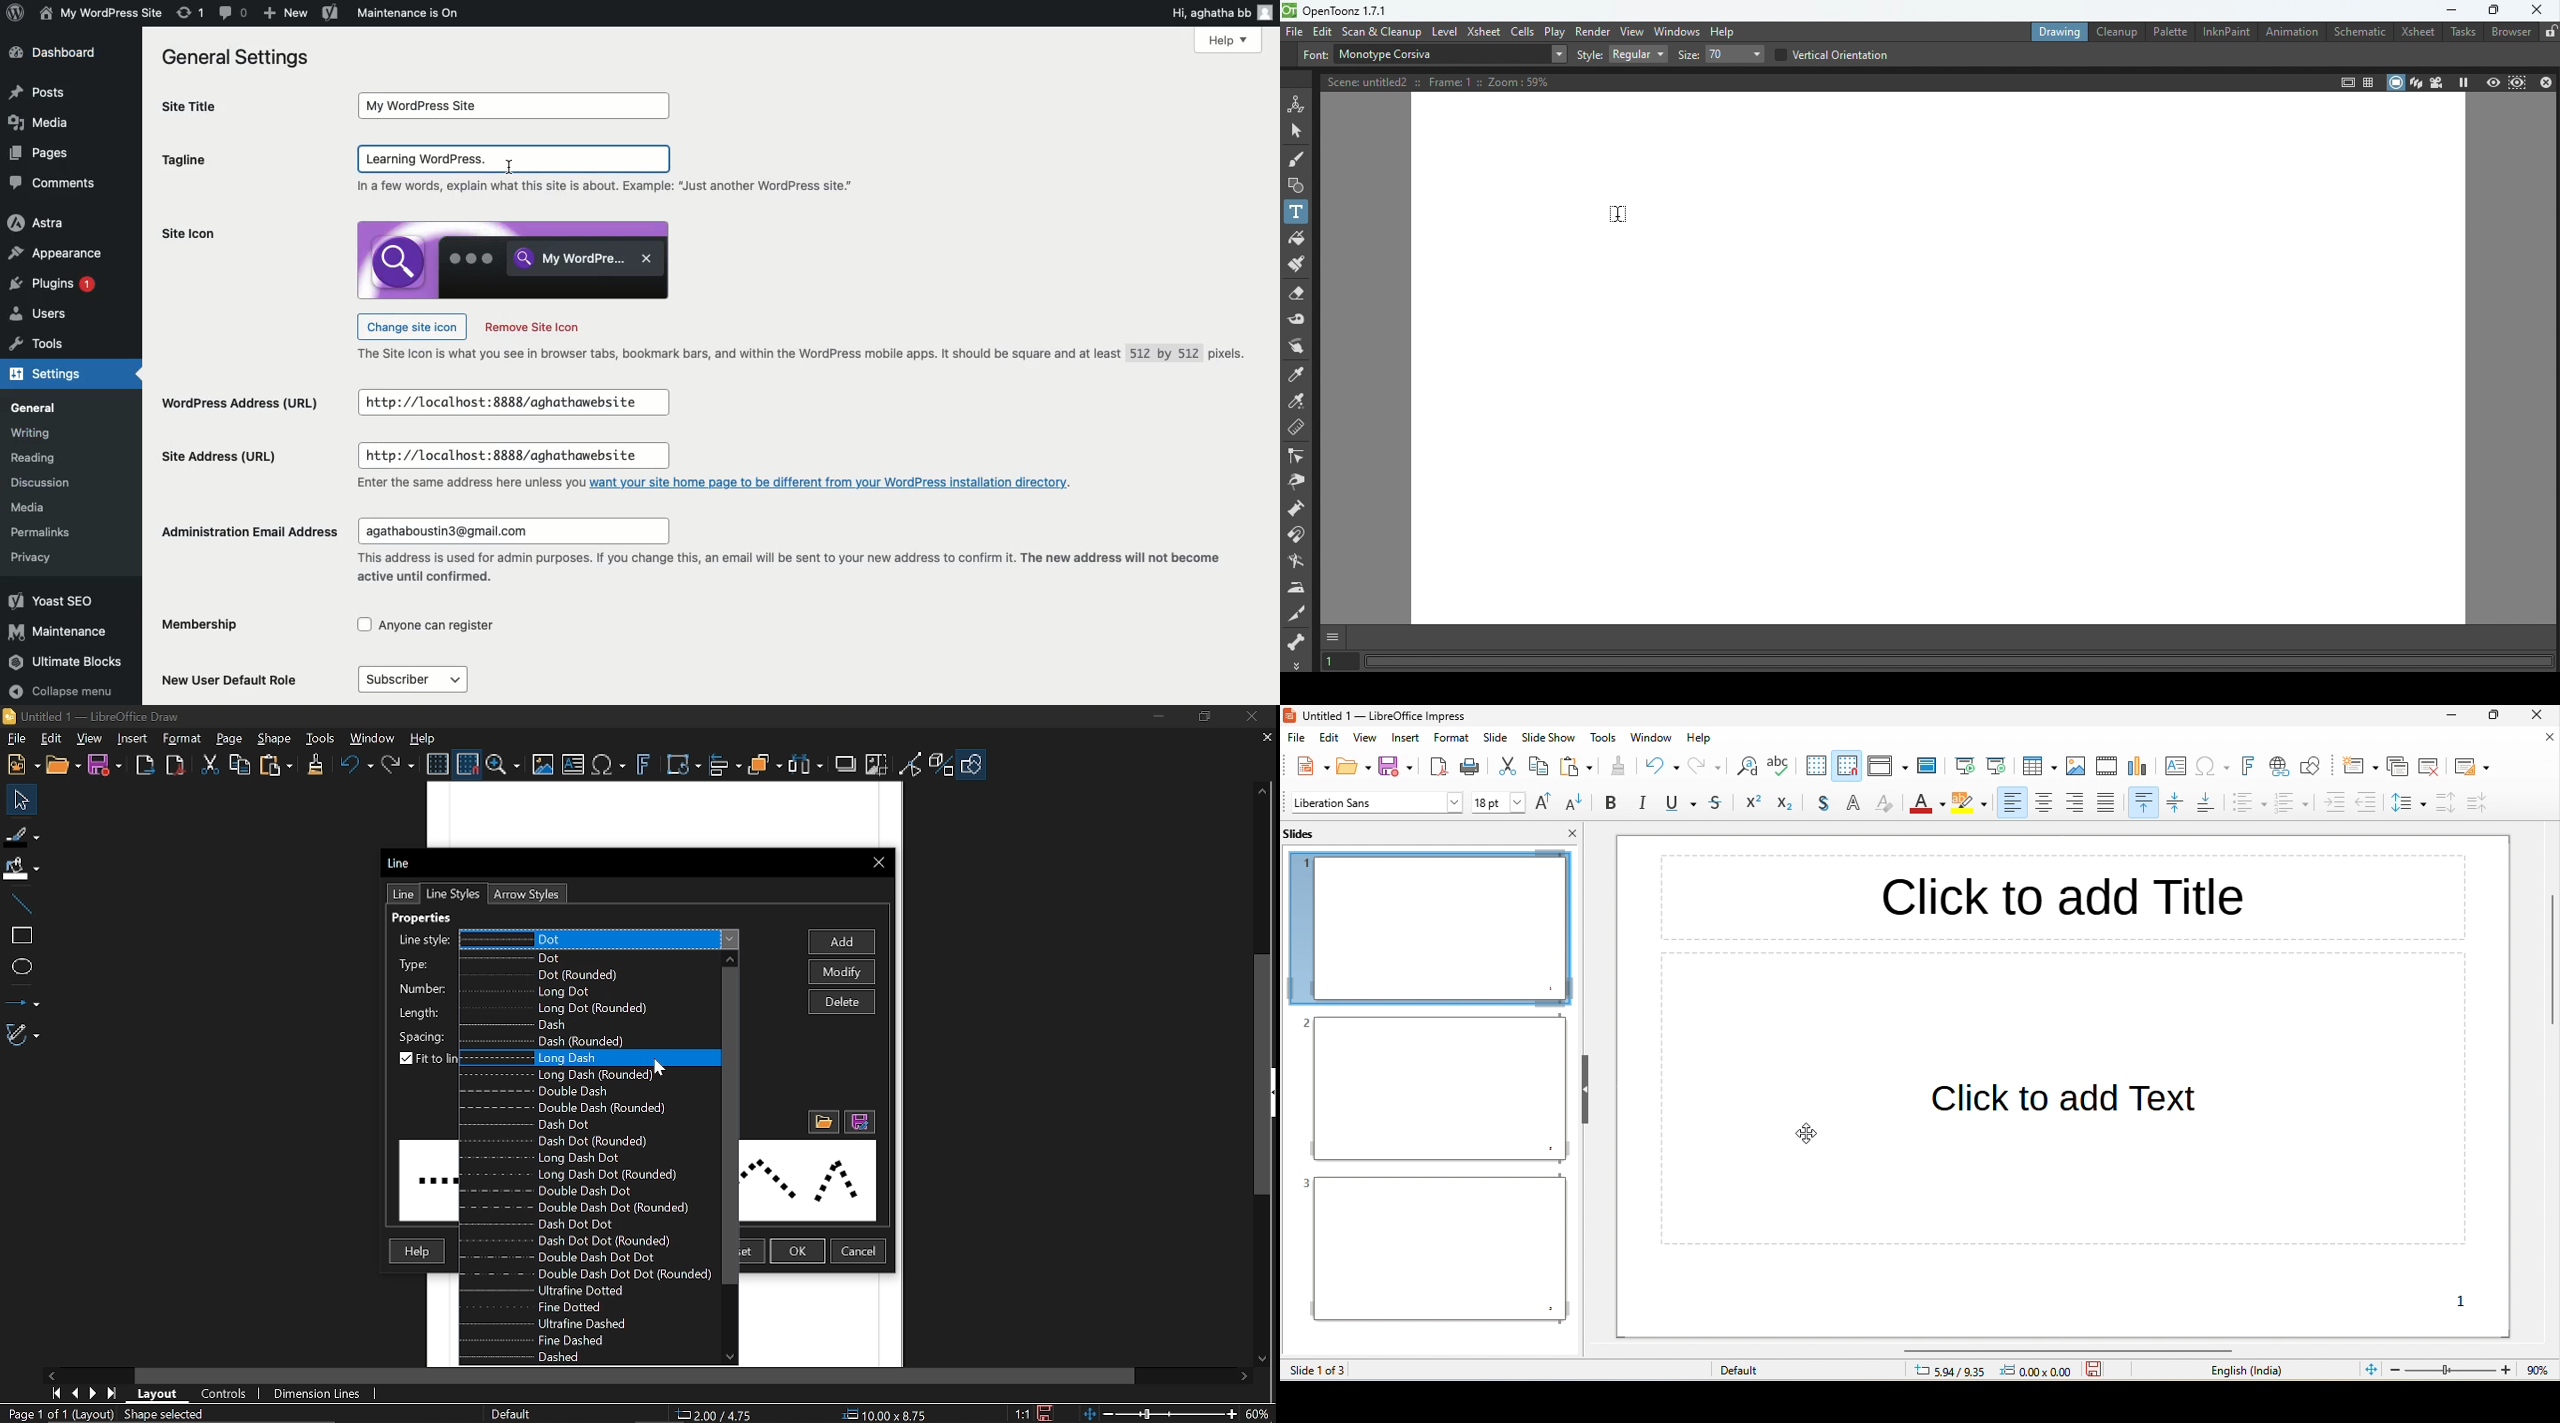 This screenshot has width=2576, height=1428. I want to click on Scan & Cleanup, so click(1383, 31).